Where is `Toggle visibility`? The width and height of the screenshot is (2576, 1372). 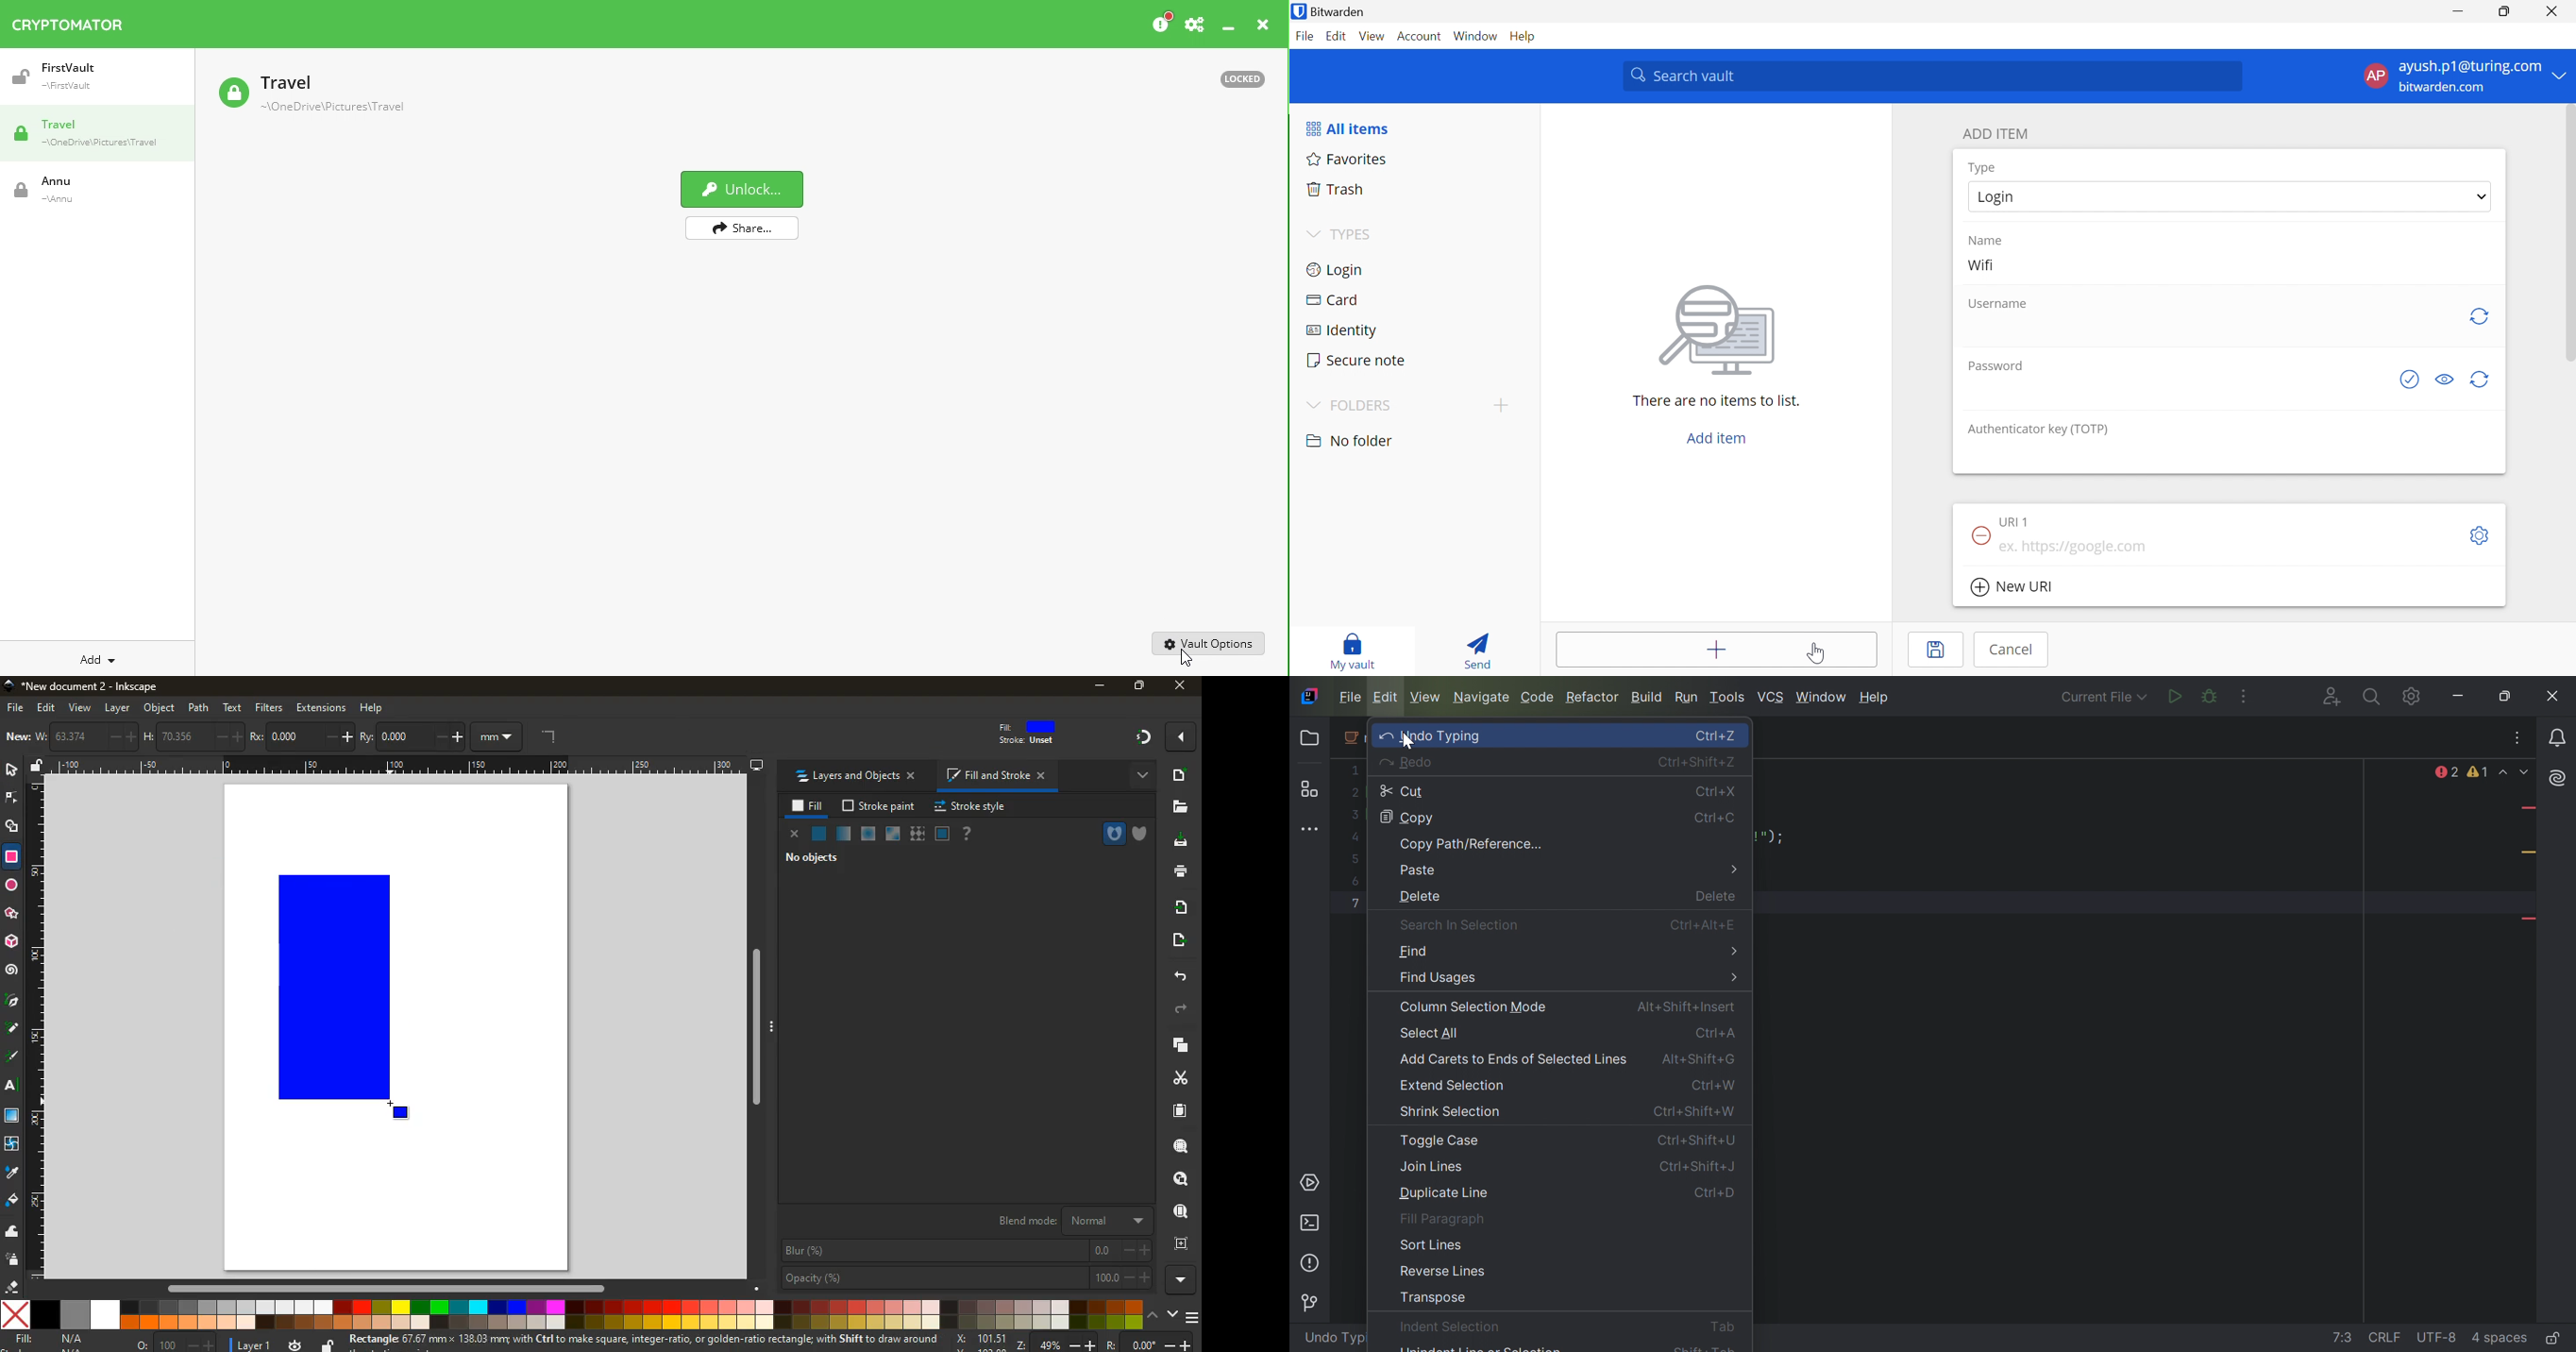 Toggle visibility is located at coordinates (2447, 380).